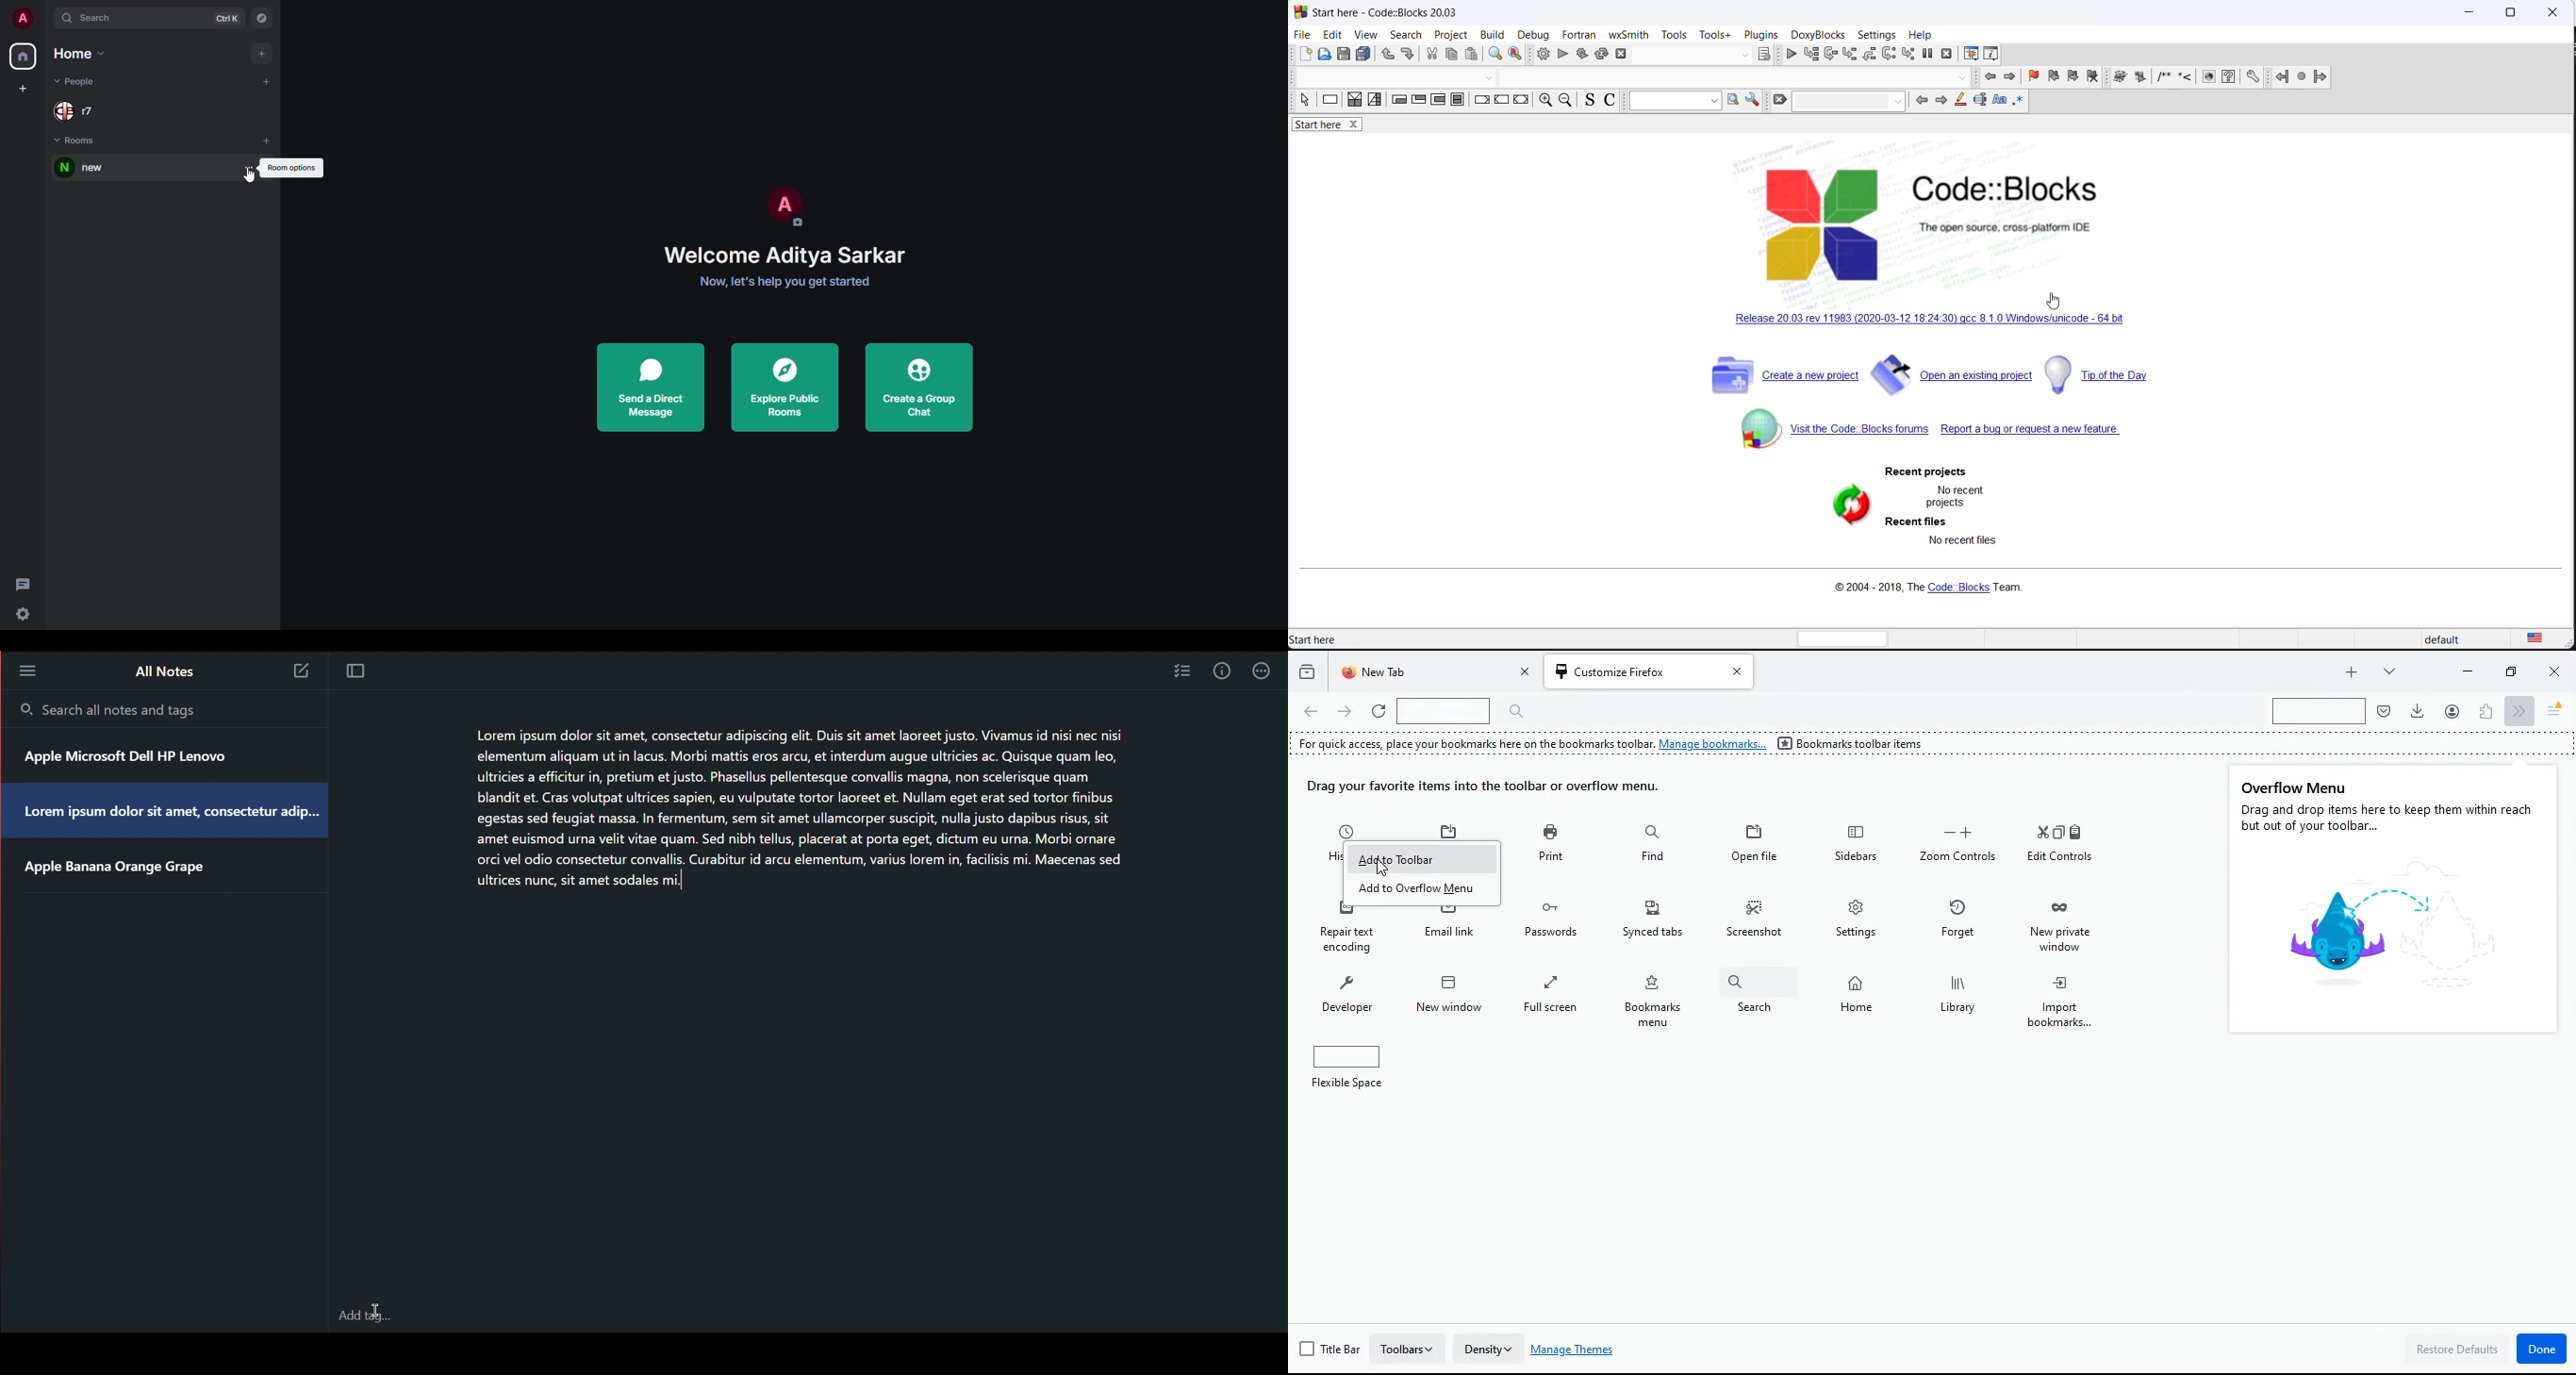 This screenshot has height=1400, width=2576. Describe the element at coordinates (1674, 34) in the screenshot. I see `tools` at that location.